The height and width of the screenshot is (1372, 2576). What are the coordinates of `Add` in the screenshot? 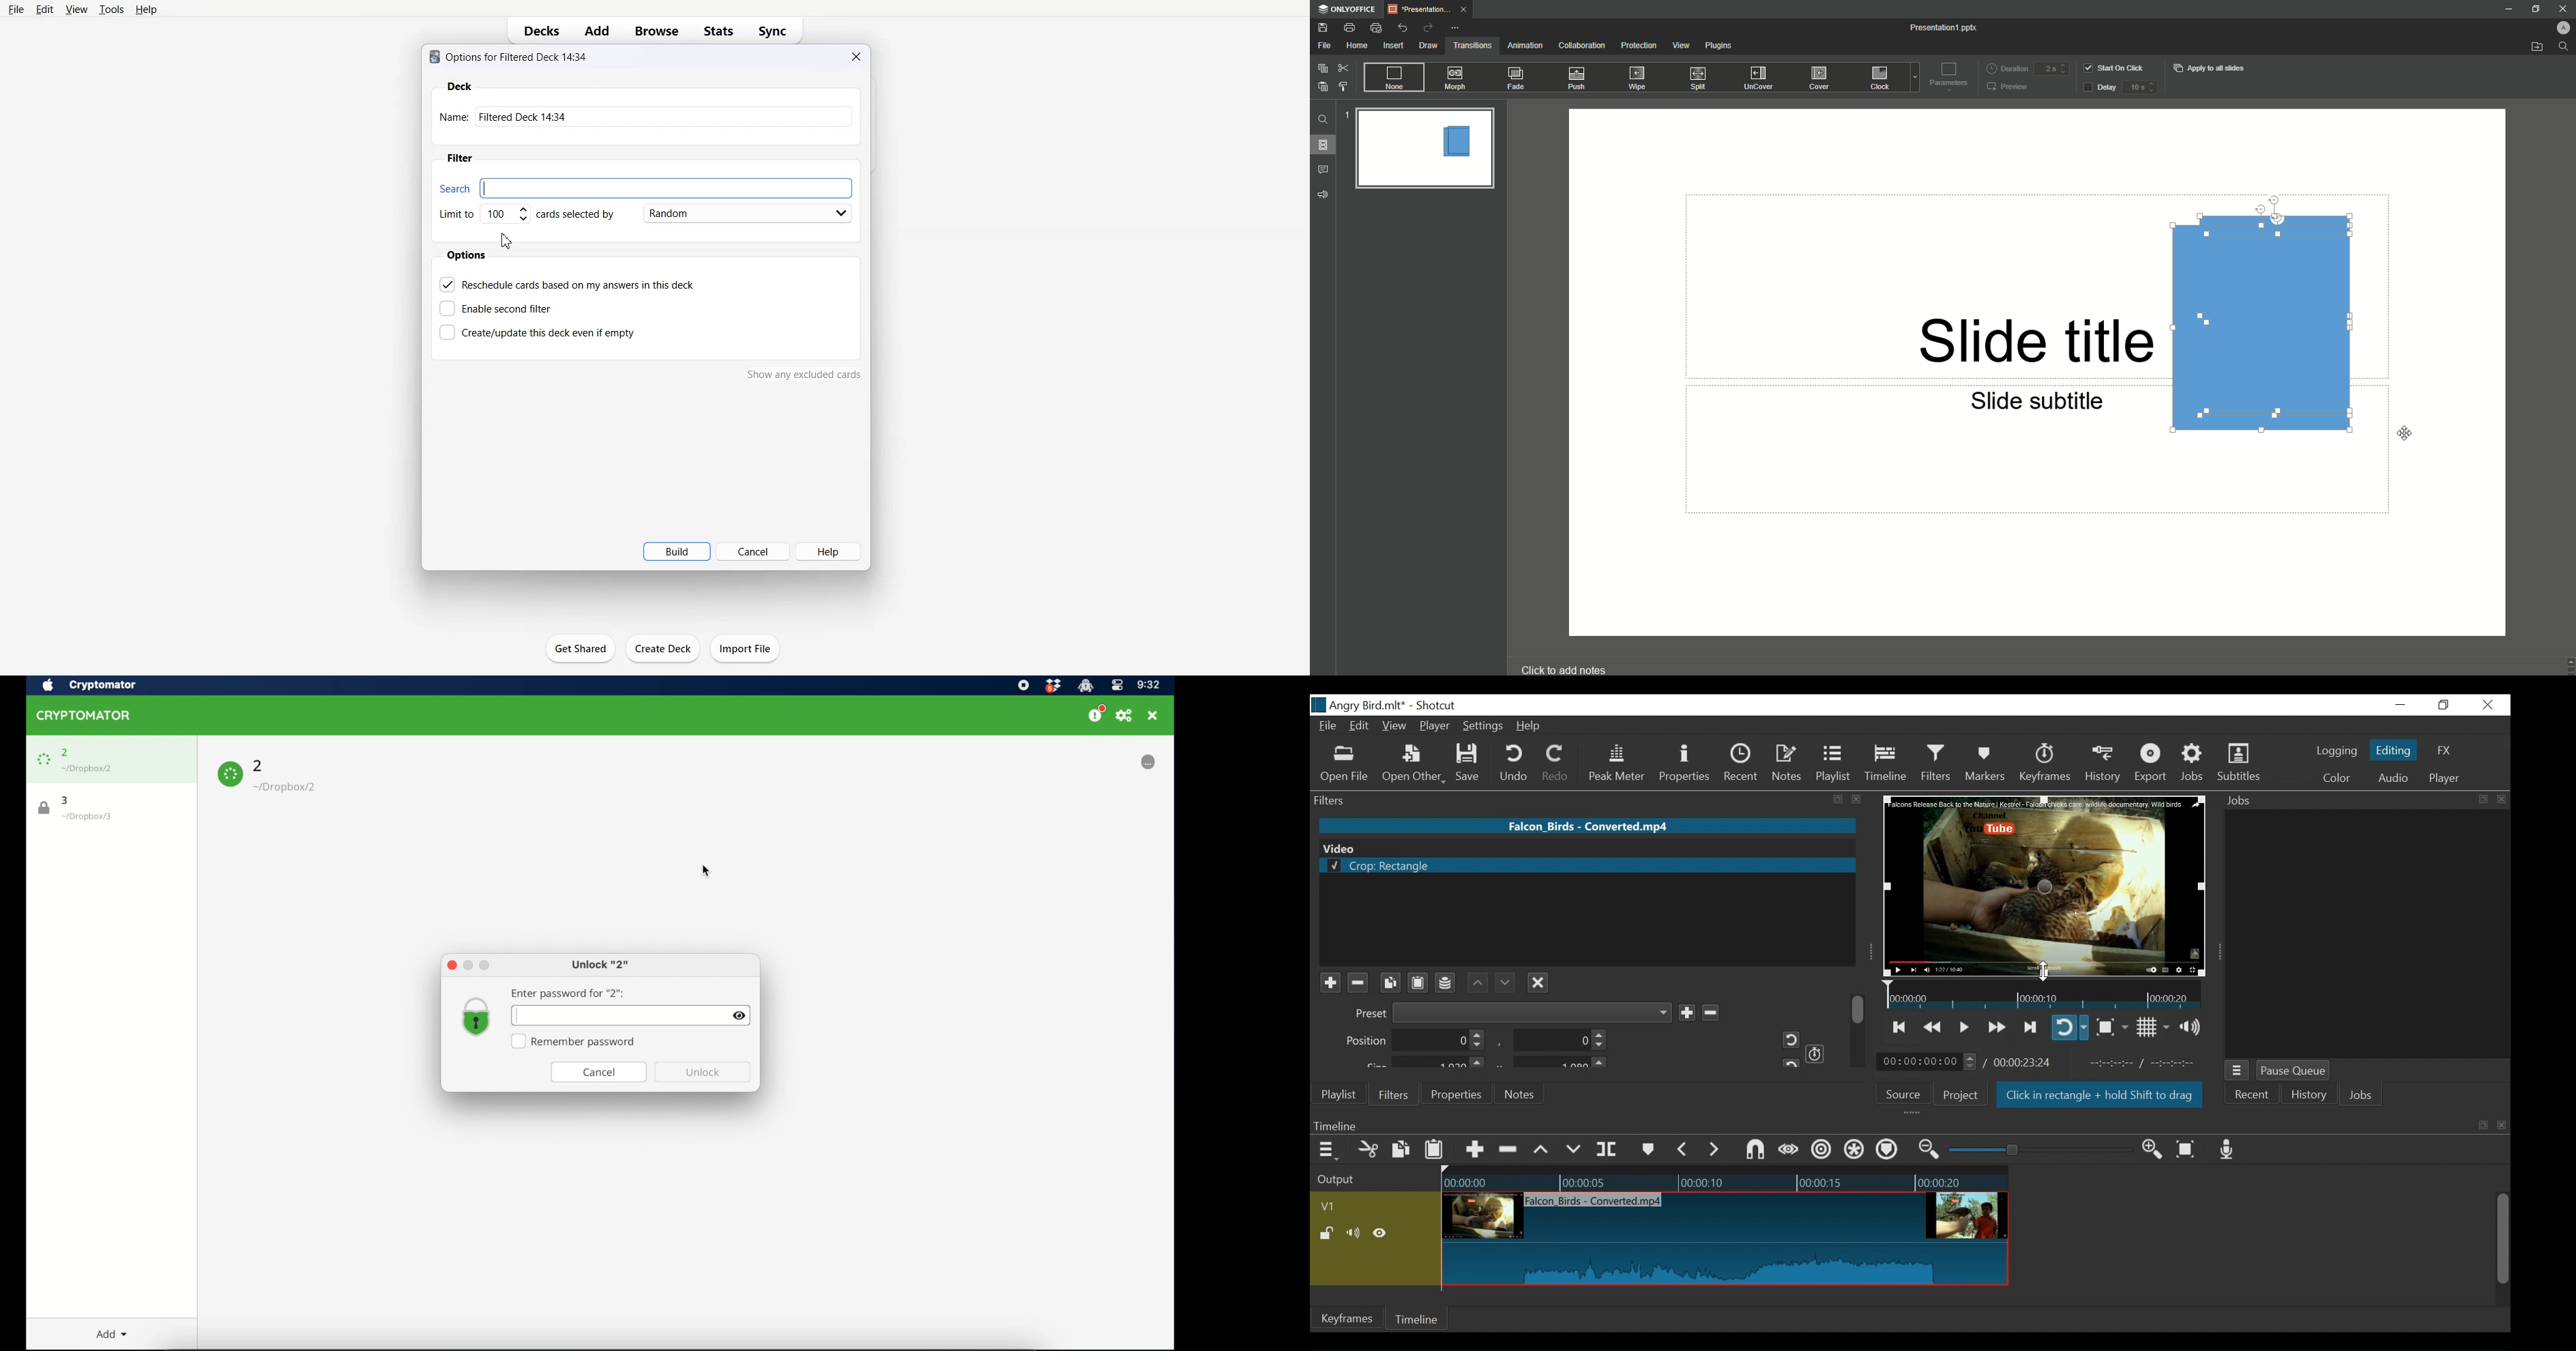 It's located at (597, 31).